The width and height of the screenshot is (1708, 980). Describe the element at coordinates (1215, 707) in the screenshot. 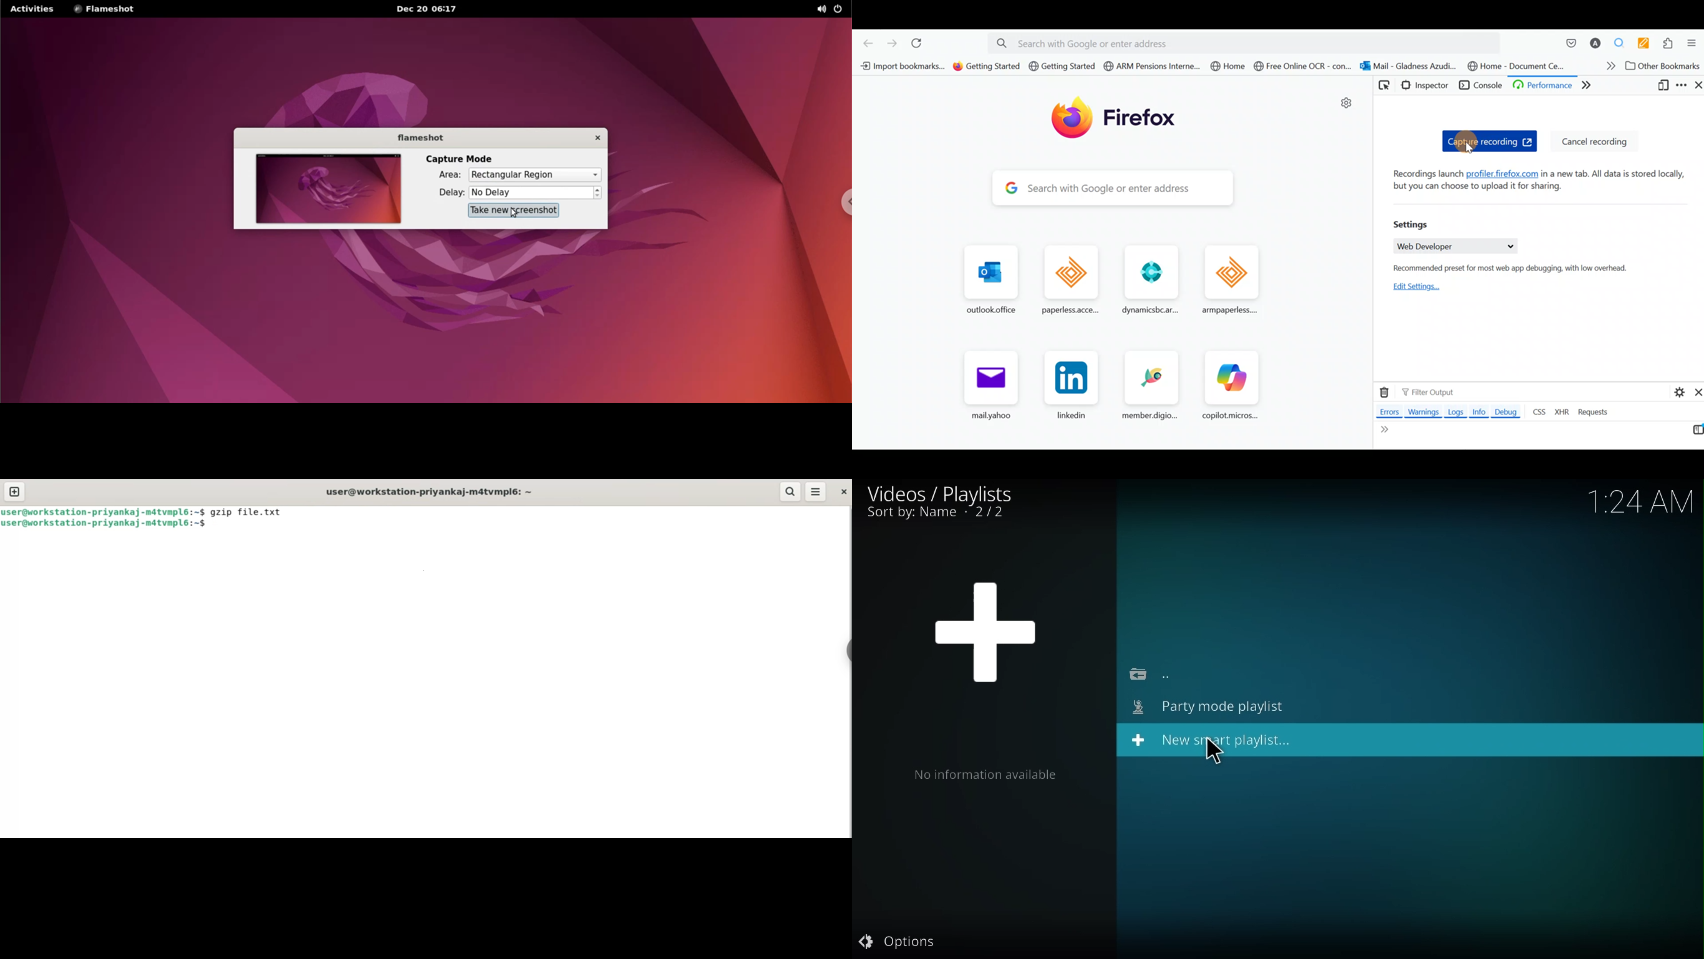

I see `party mode playlist` at that location.